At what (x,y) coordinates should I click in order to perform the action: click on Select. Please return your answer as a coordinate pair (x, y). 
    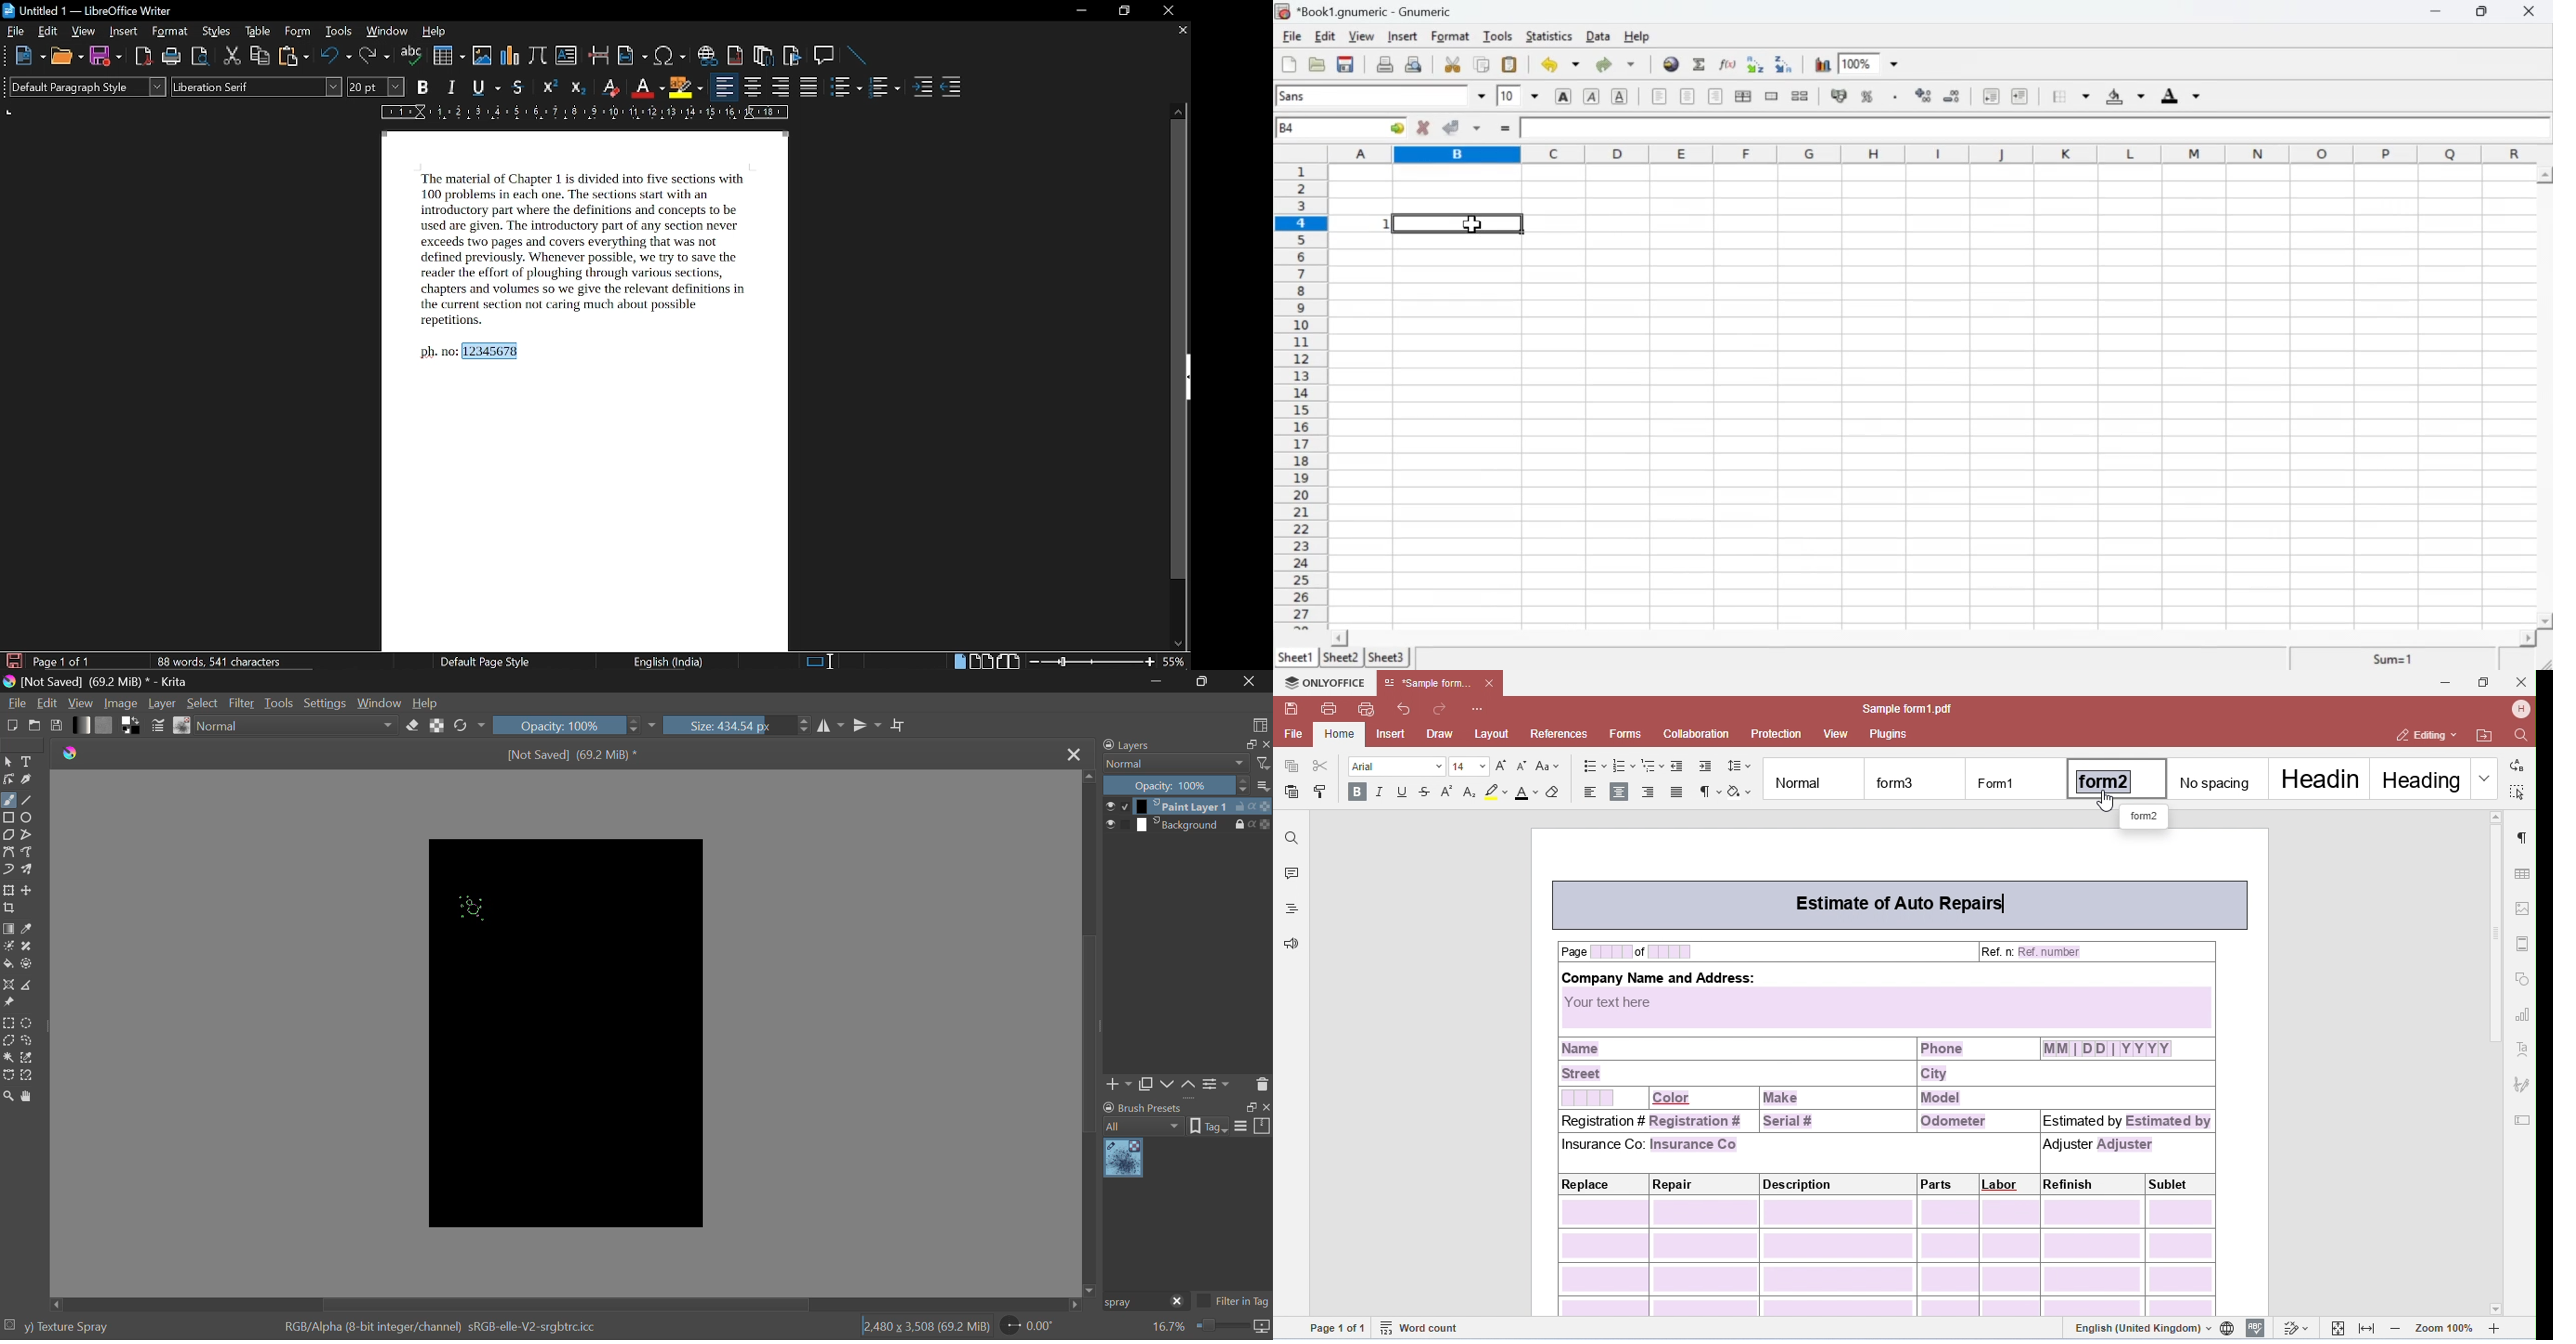
    Looking at the image, I should click on (203, 703).